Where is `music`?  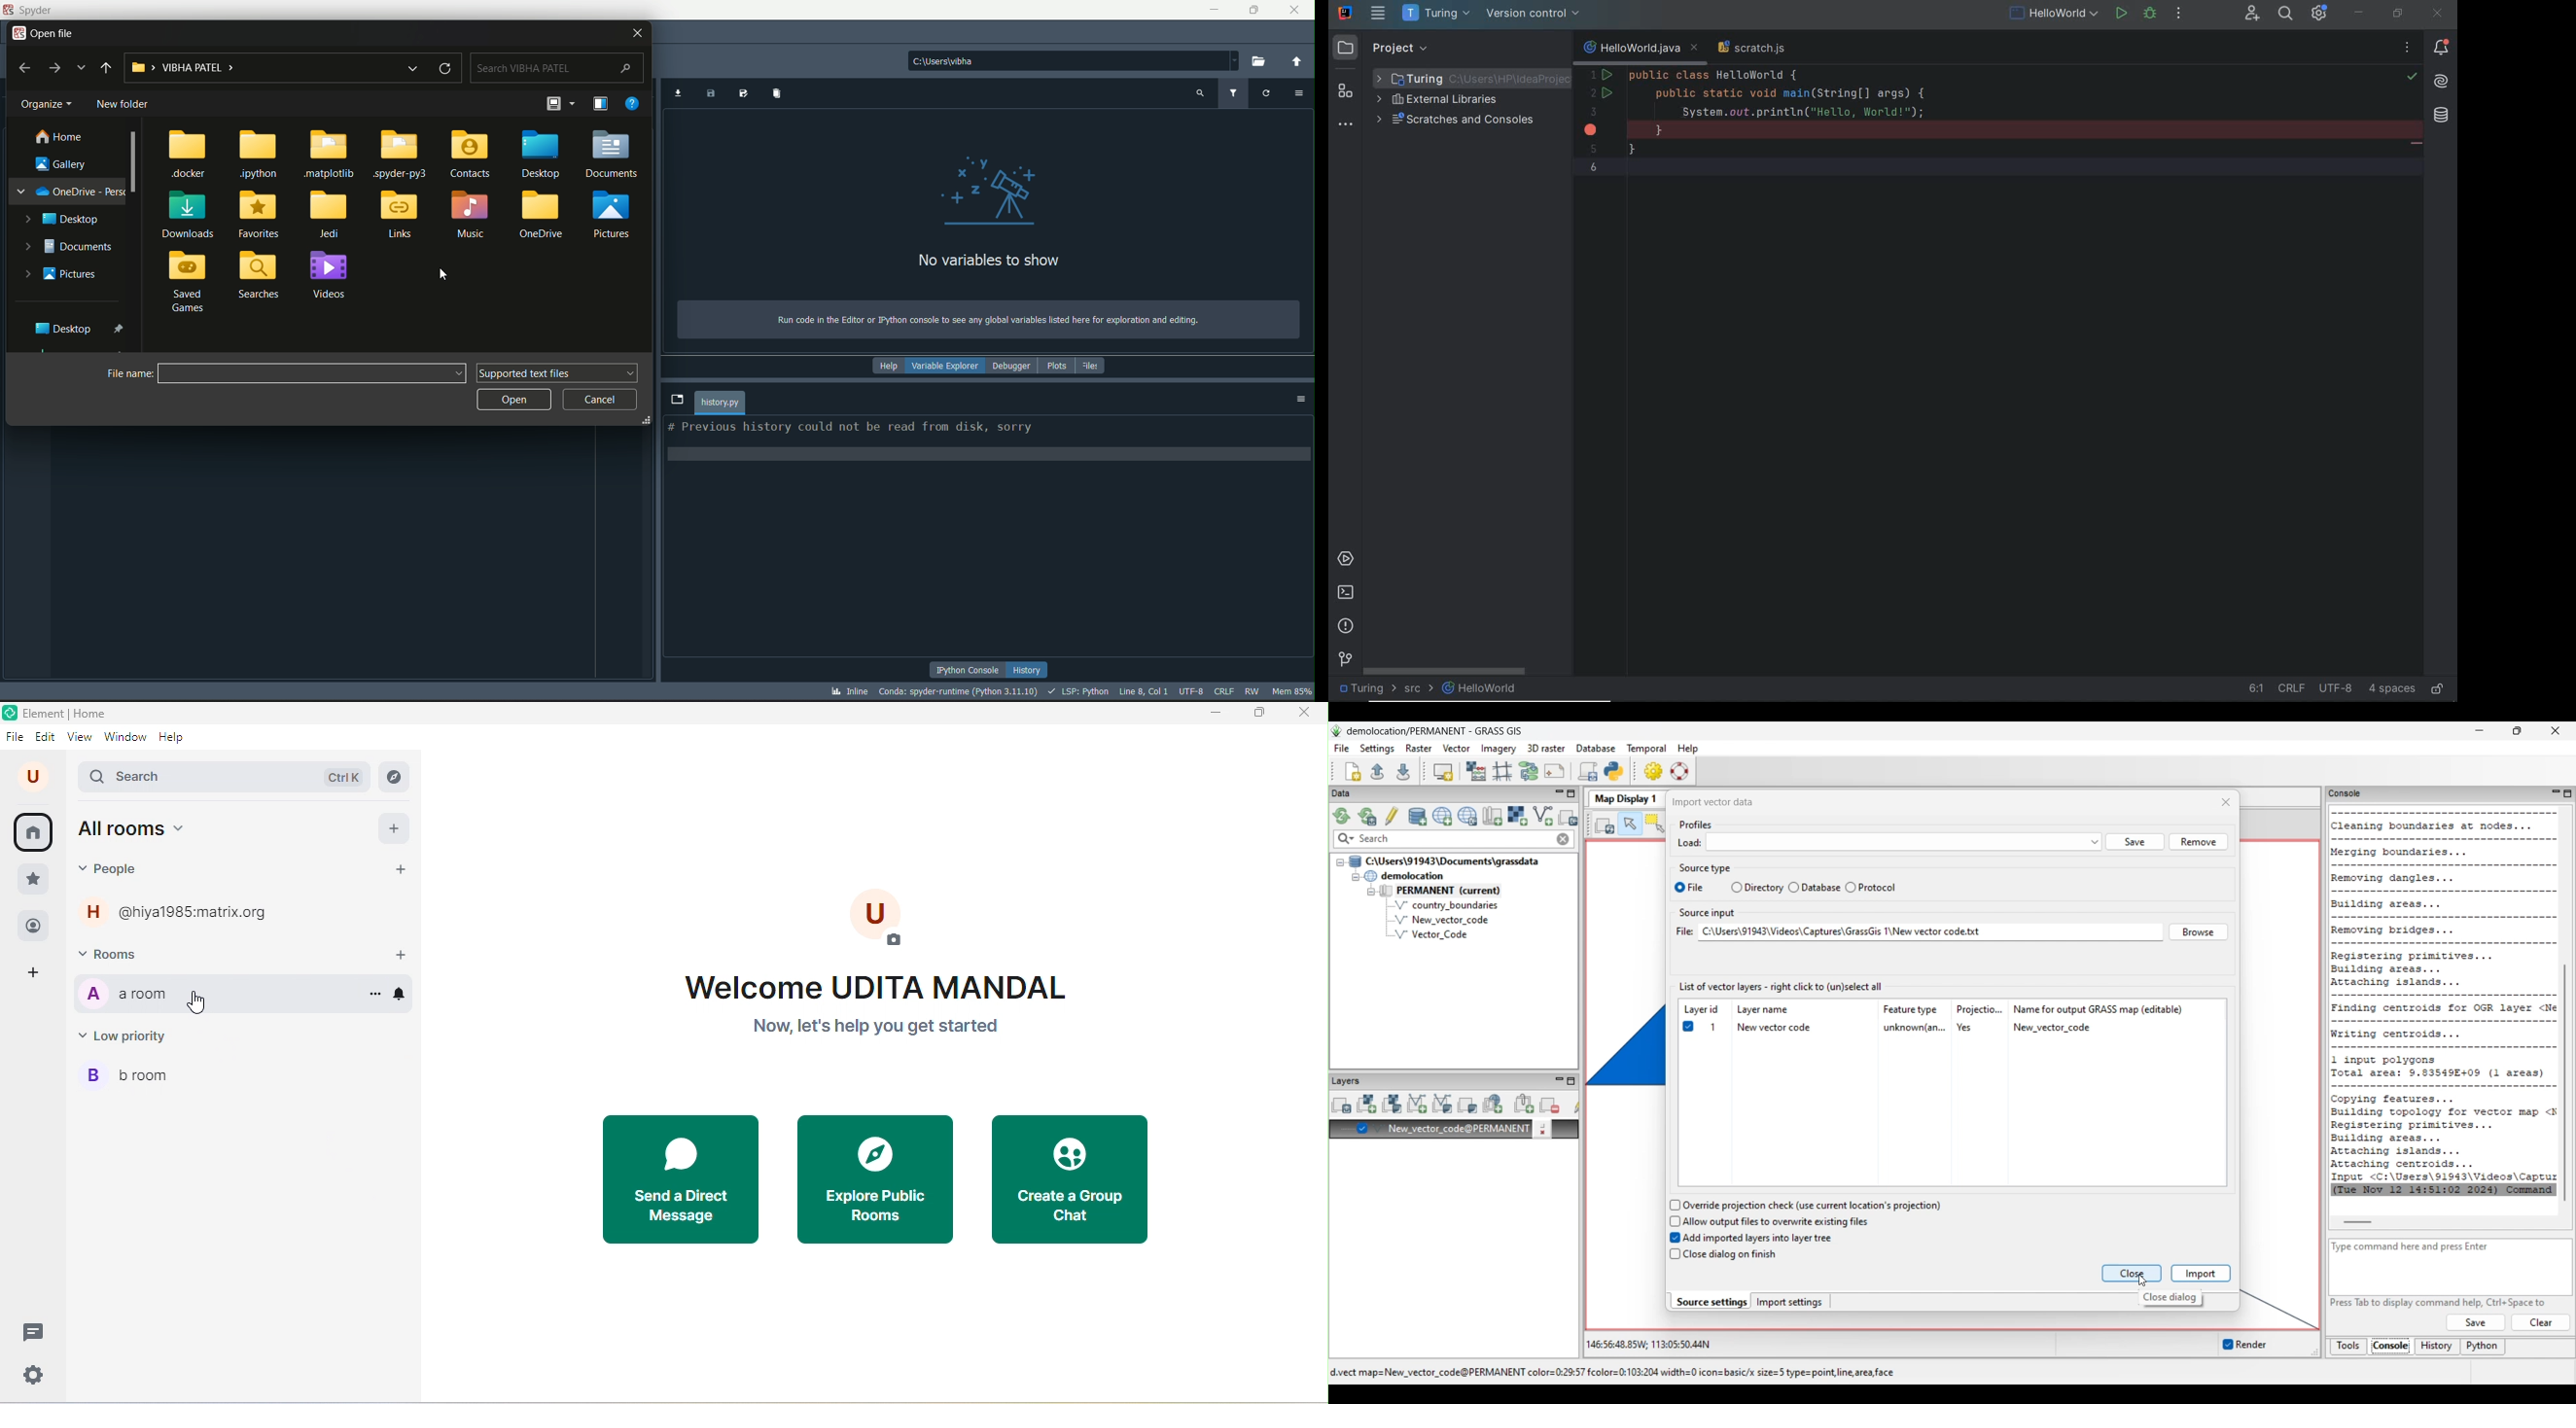
music is located at coordinates (472, 215).